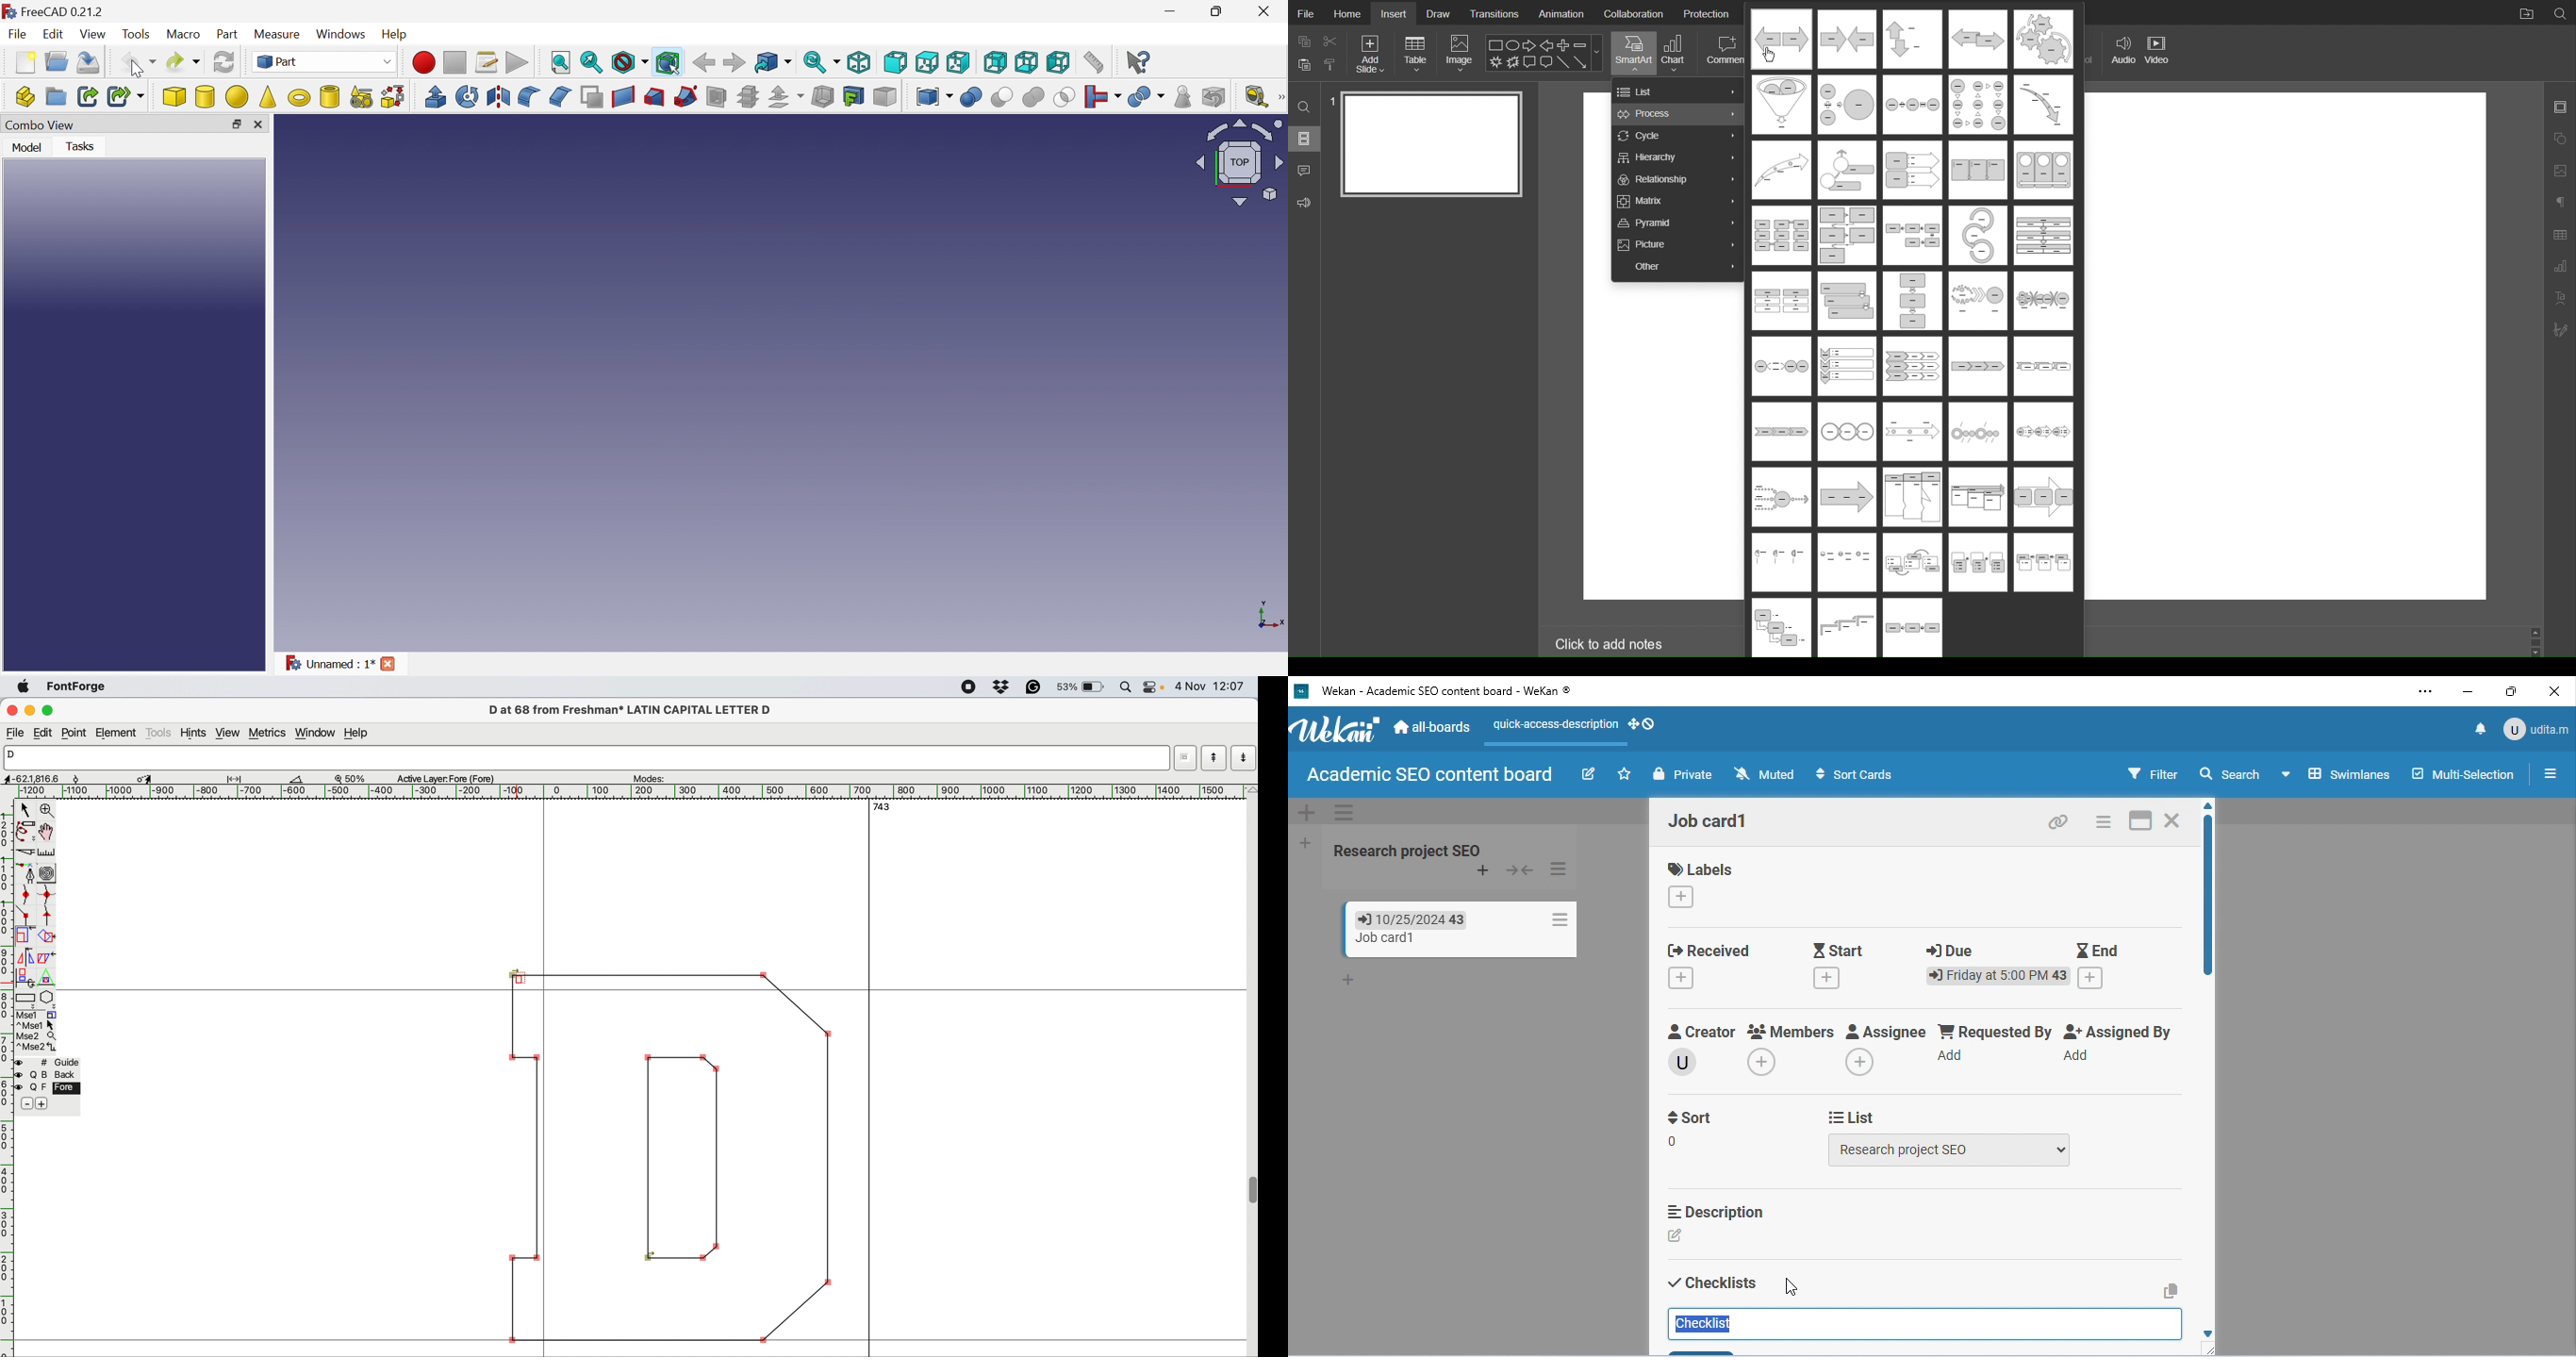 Image resolution: width=2576 pixels, height=1372 pixels. I want to click on Insert, so click(1395, 13).